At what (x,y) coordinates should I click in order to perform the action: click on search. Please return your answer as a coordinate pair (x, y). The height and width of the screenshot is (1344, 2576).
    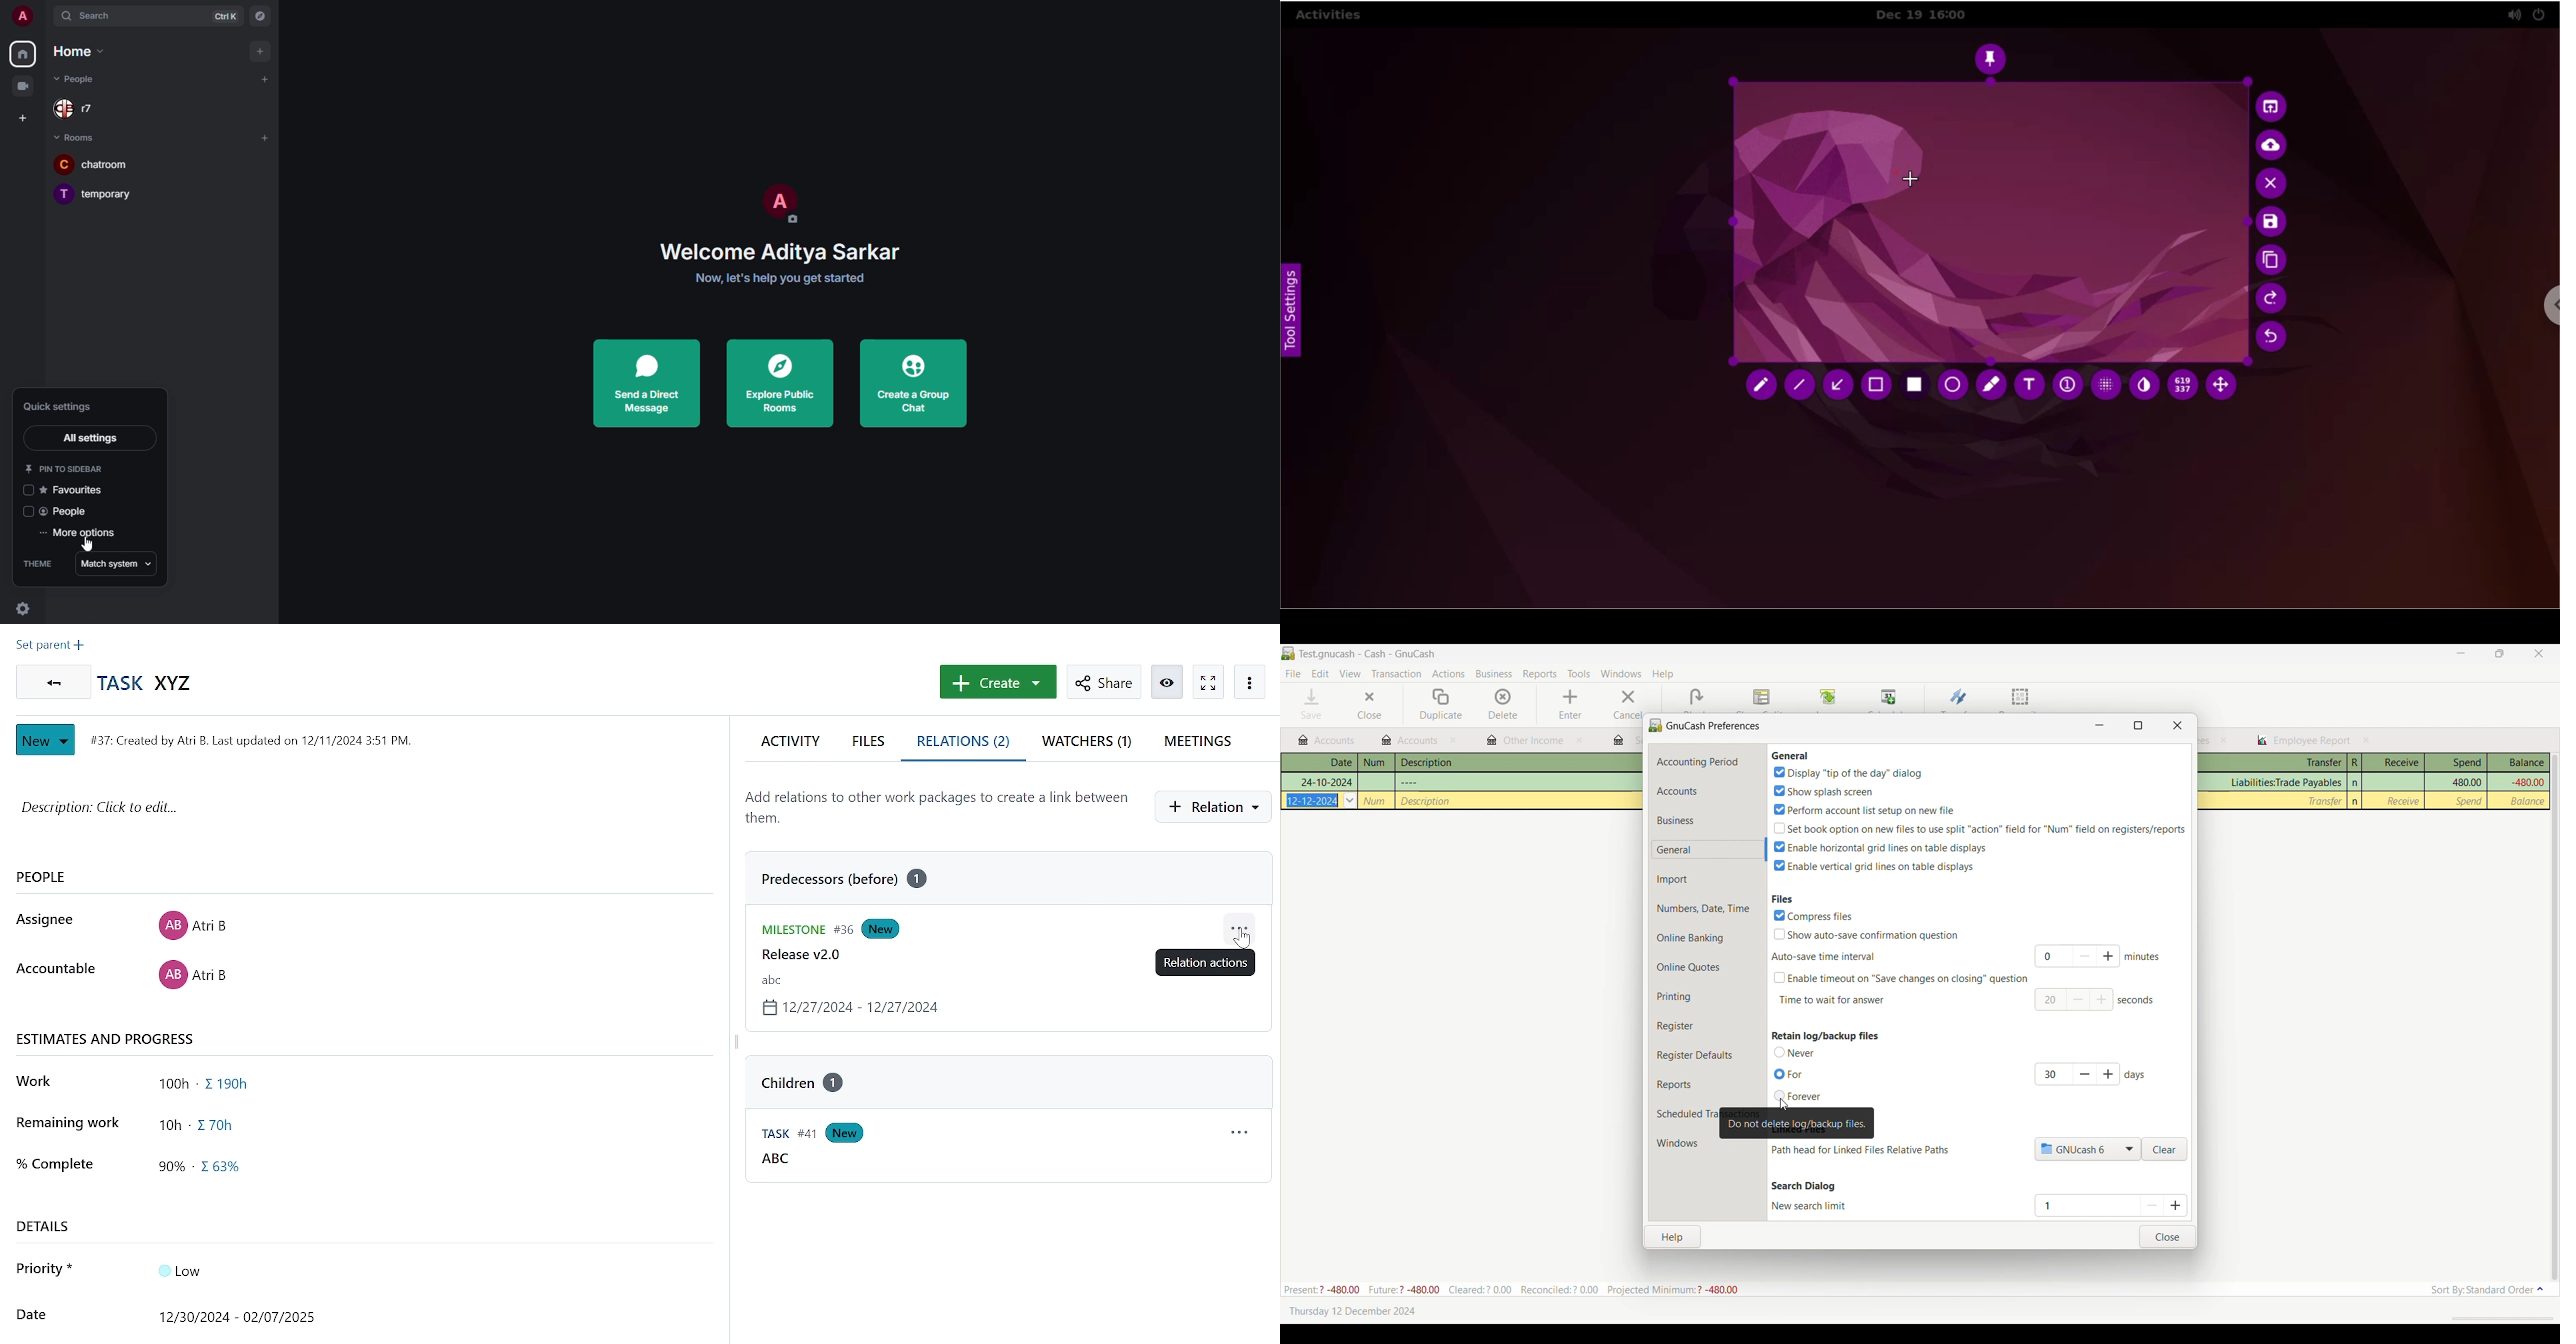
    Looking at the image, I should click on (104, 15).